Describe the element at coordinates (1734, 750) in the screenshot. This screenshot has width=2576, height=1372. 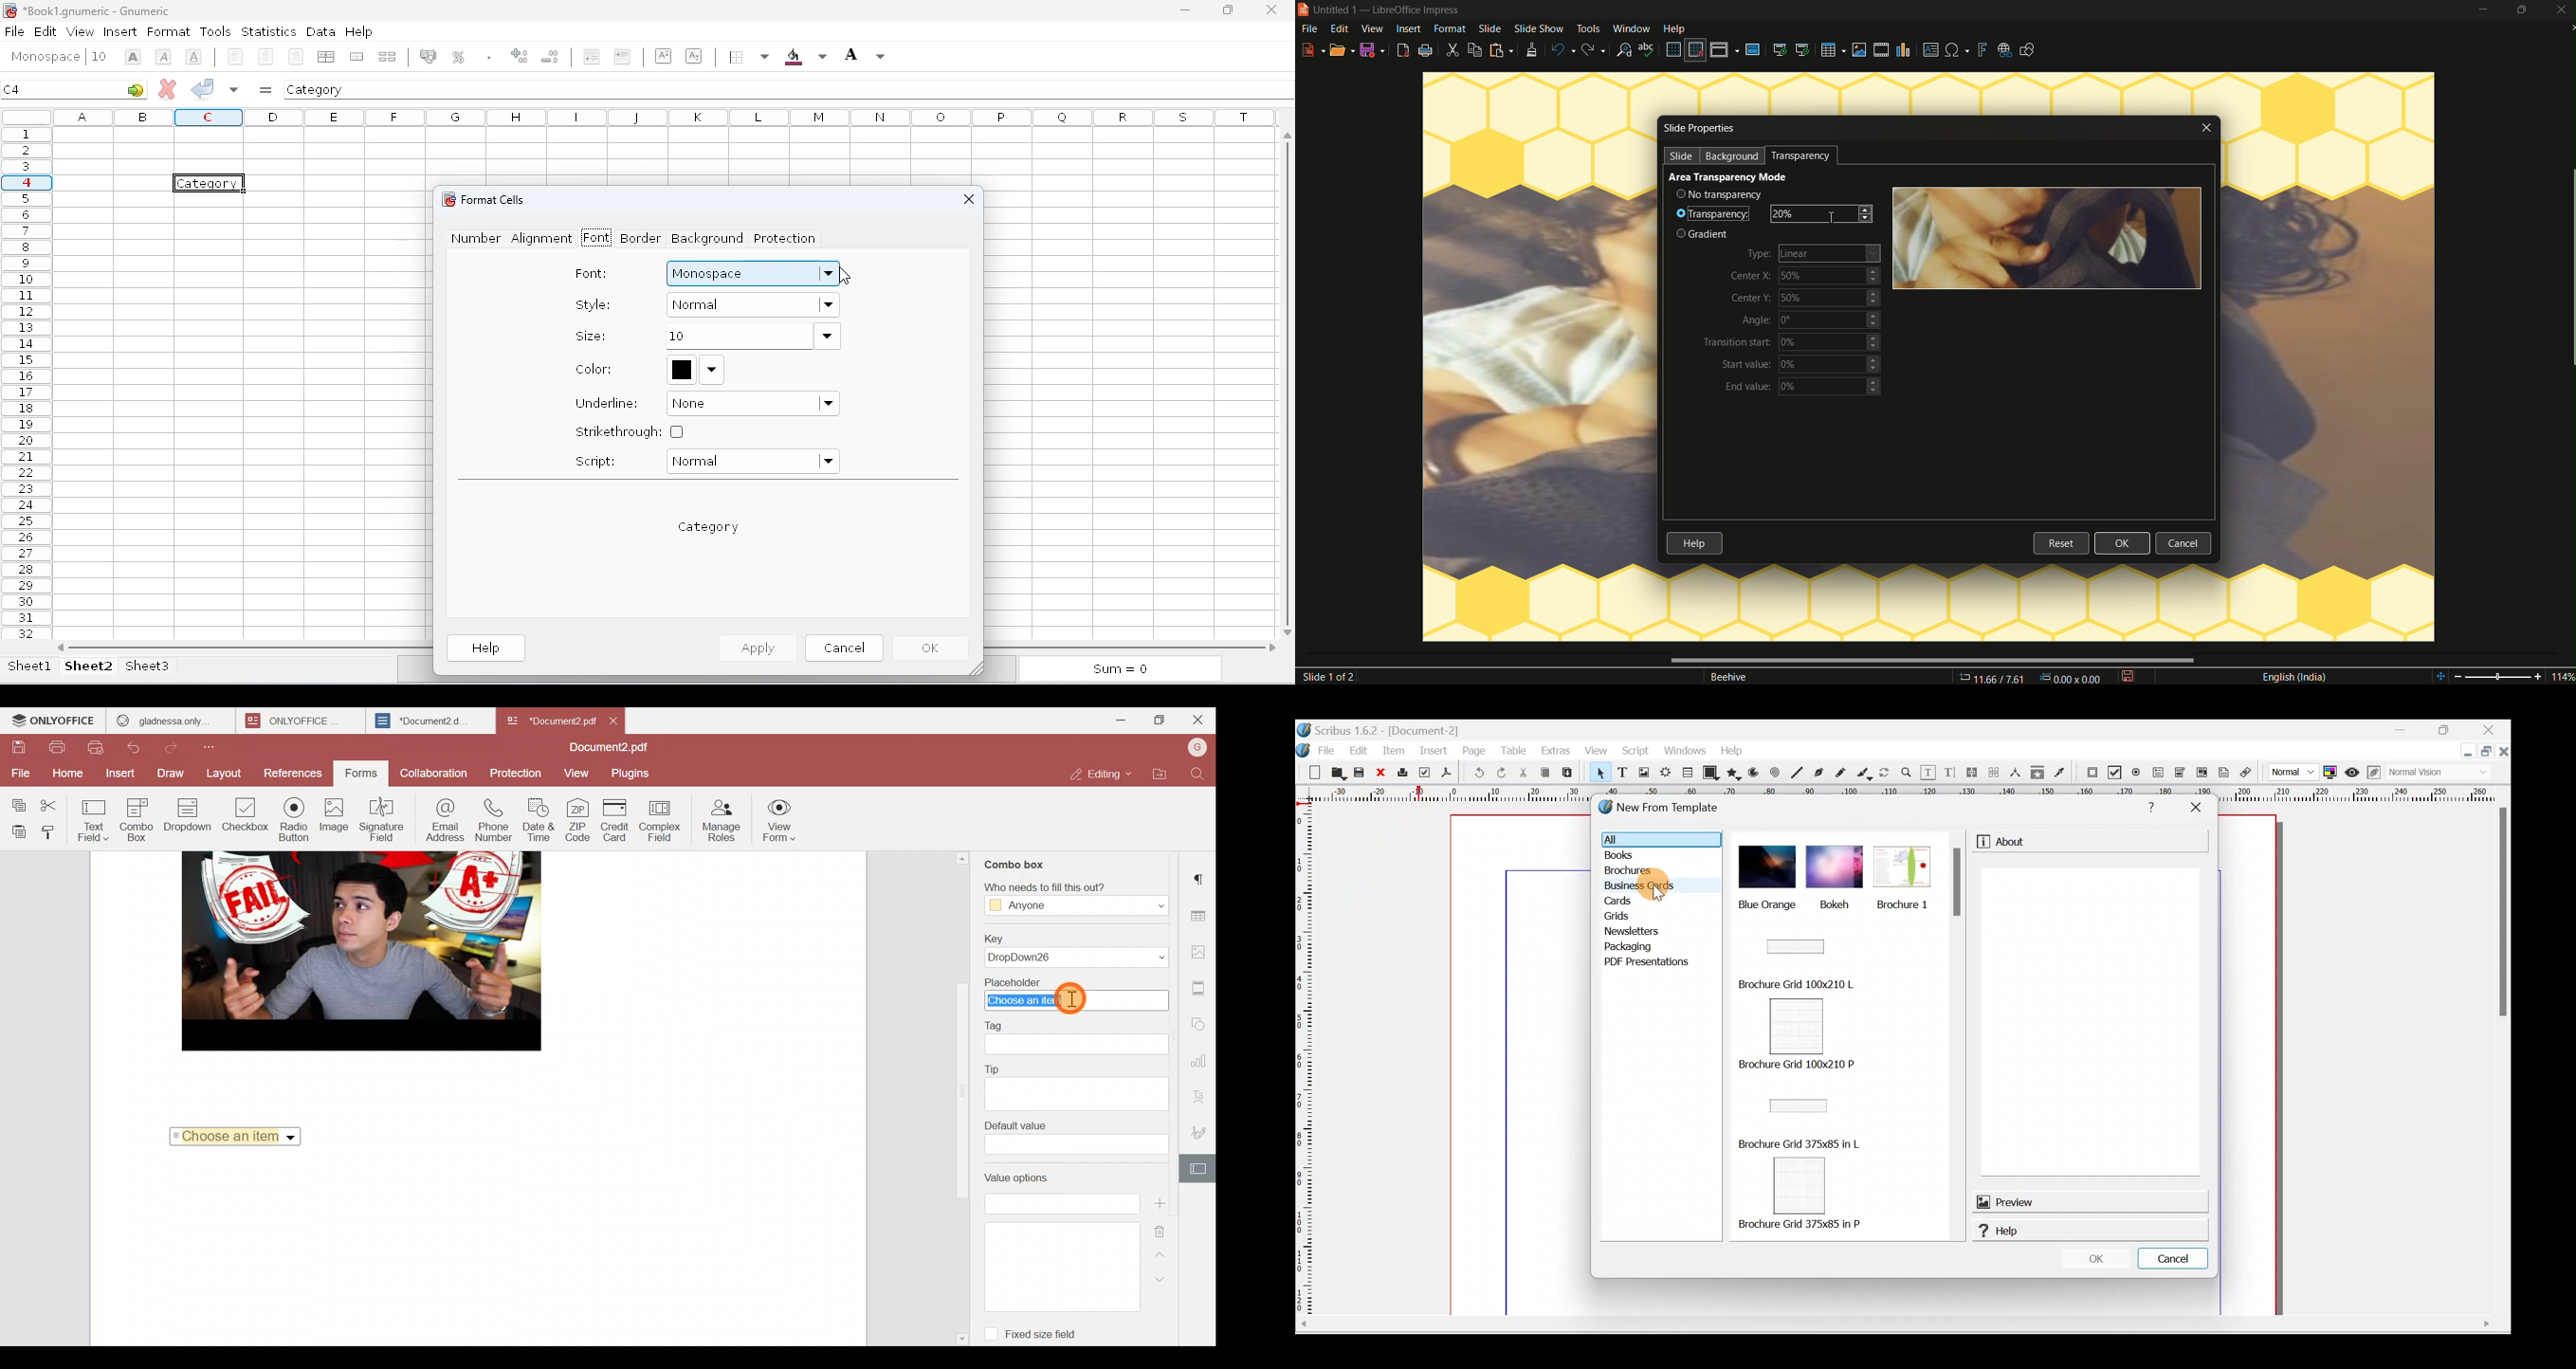
I see `Help` at that location.